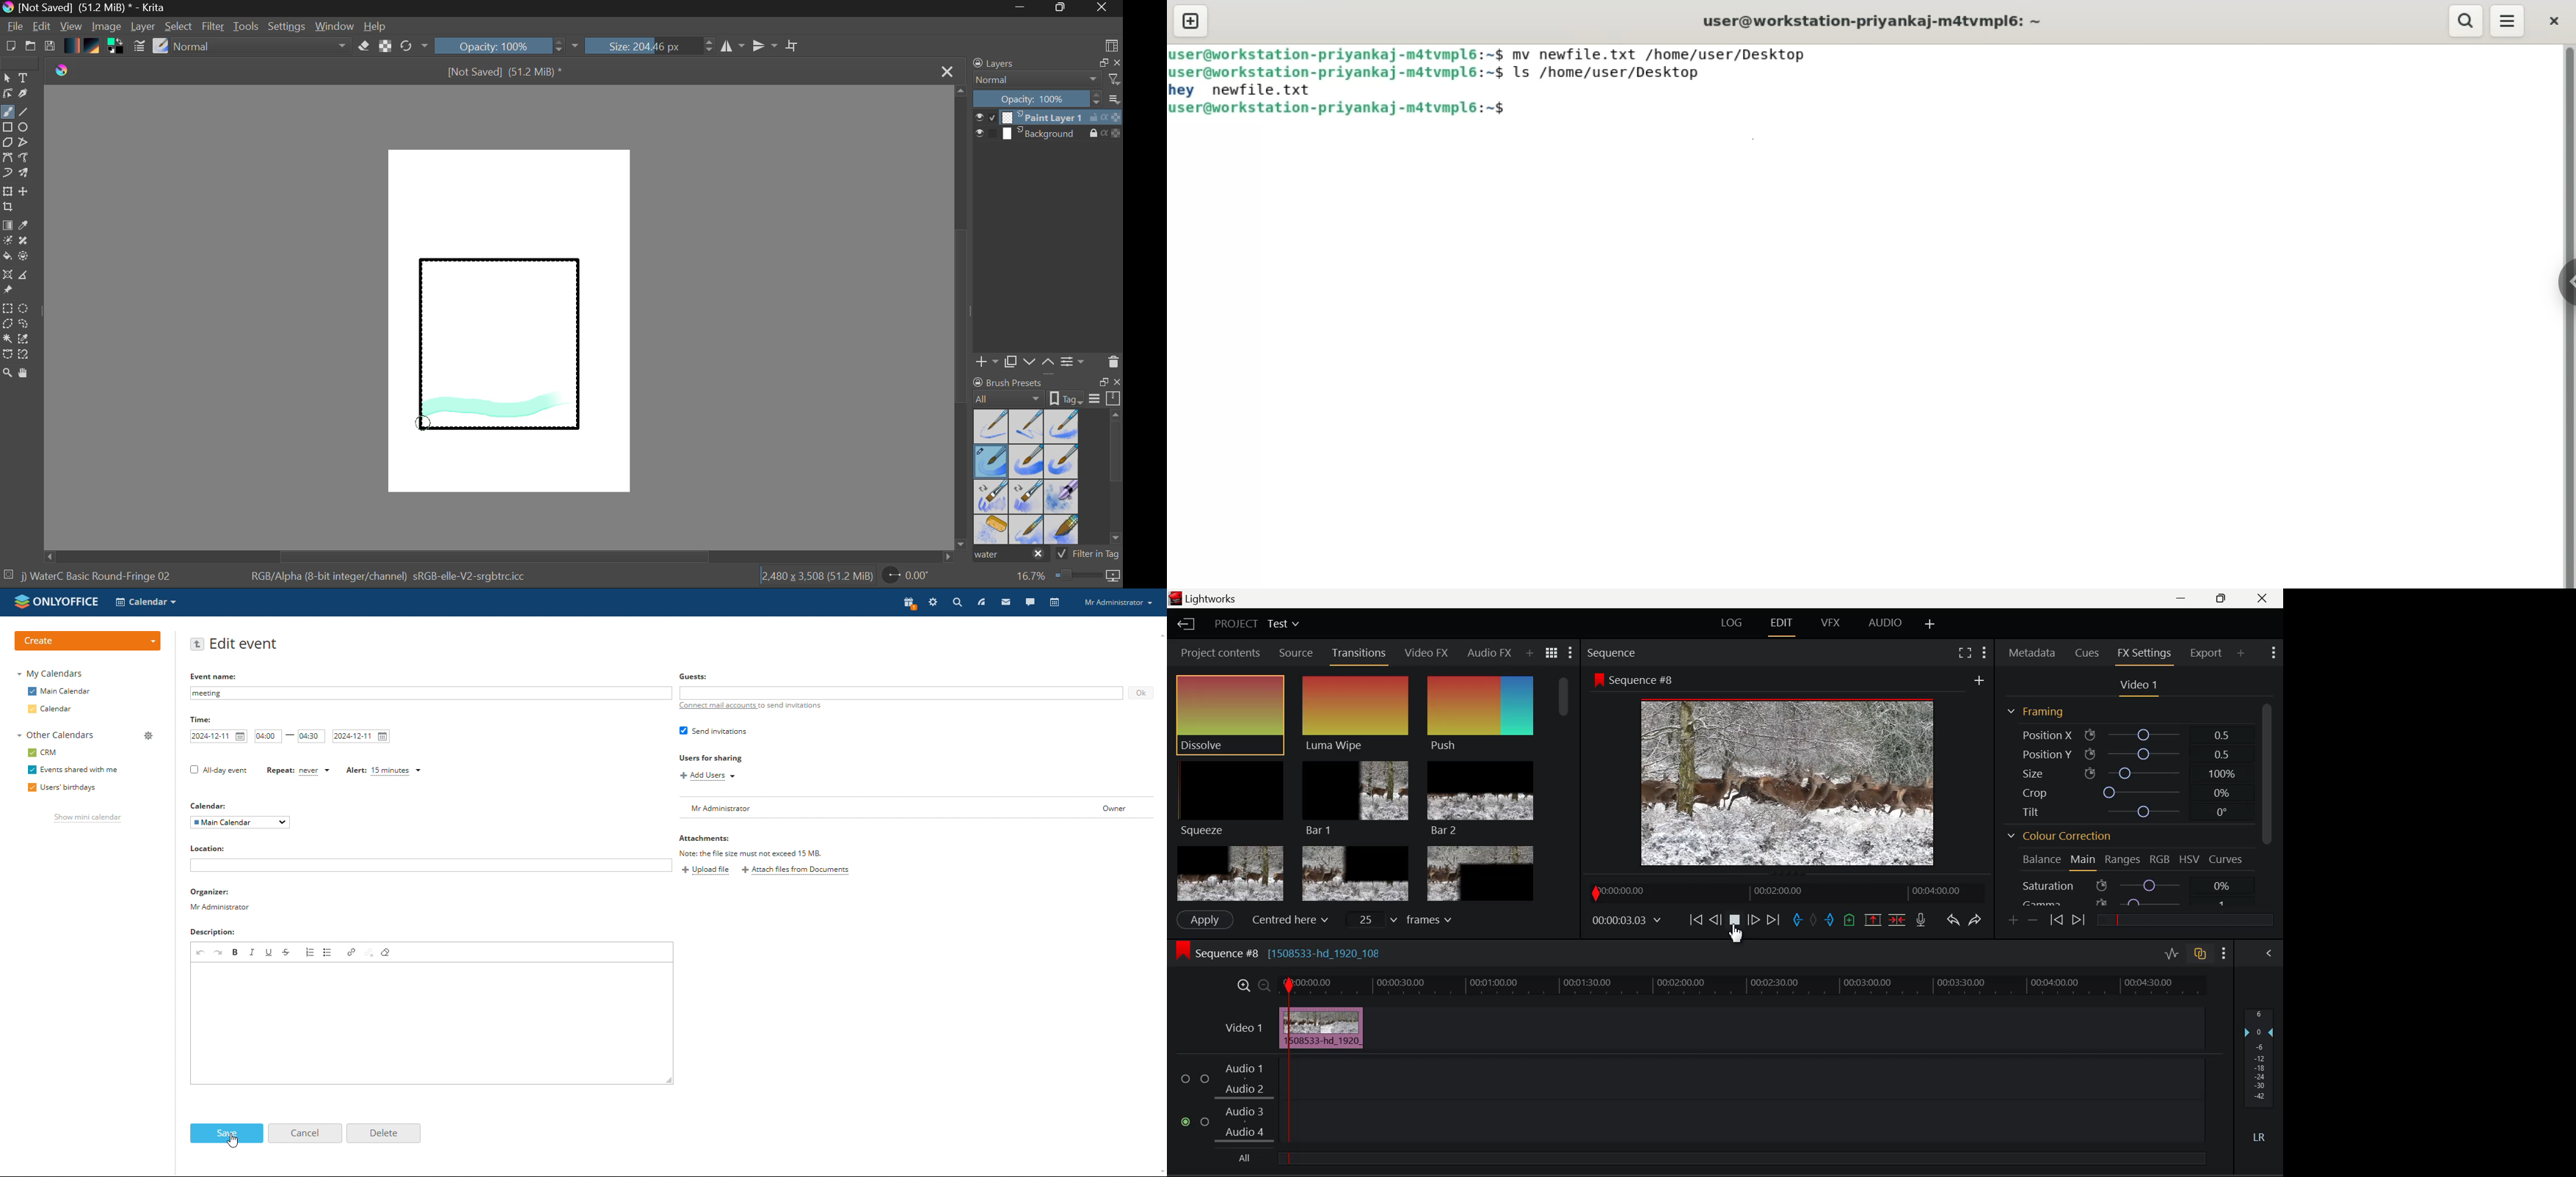 The height and width of the screenshot is (1204, 2576). Describe the element at coordinates (1552, 653) in the screenshot. I see `Toggle between list and title view` at that location.